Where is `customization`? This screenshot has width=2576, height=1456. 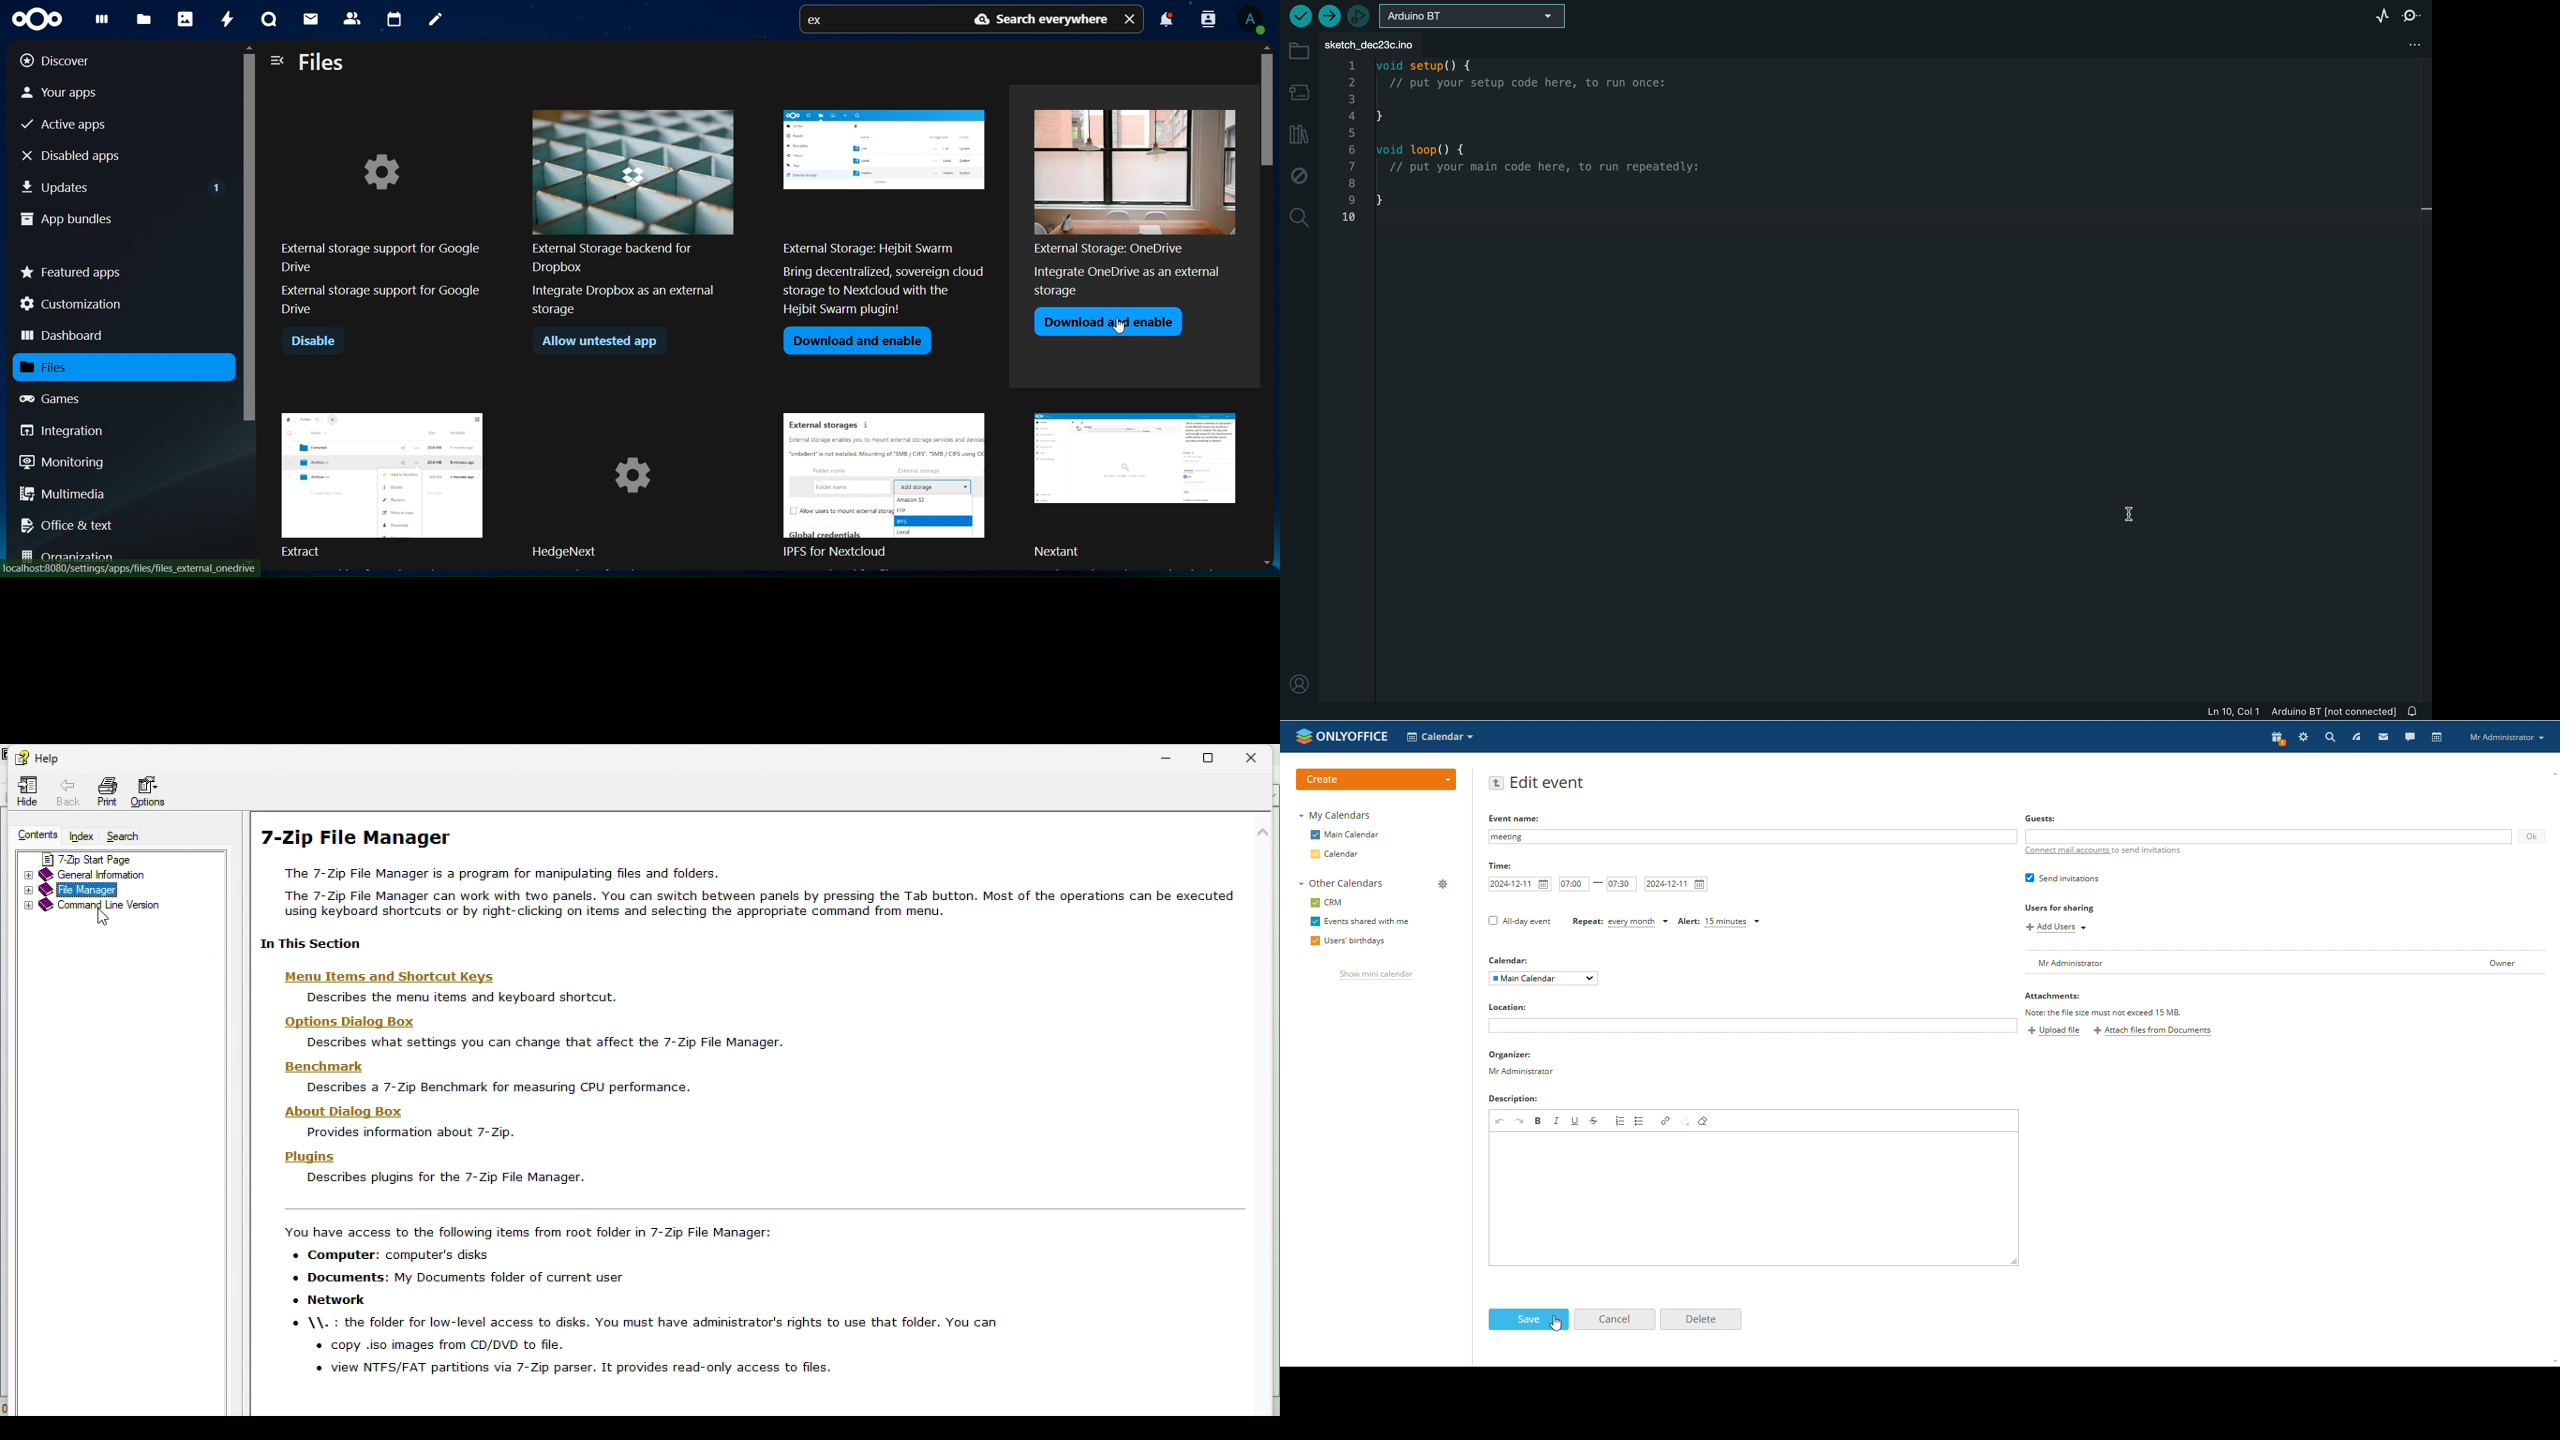 customization is located at coordinates (74, 304).